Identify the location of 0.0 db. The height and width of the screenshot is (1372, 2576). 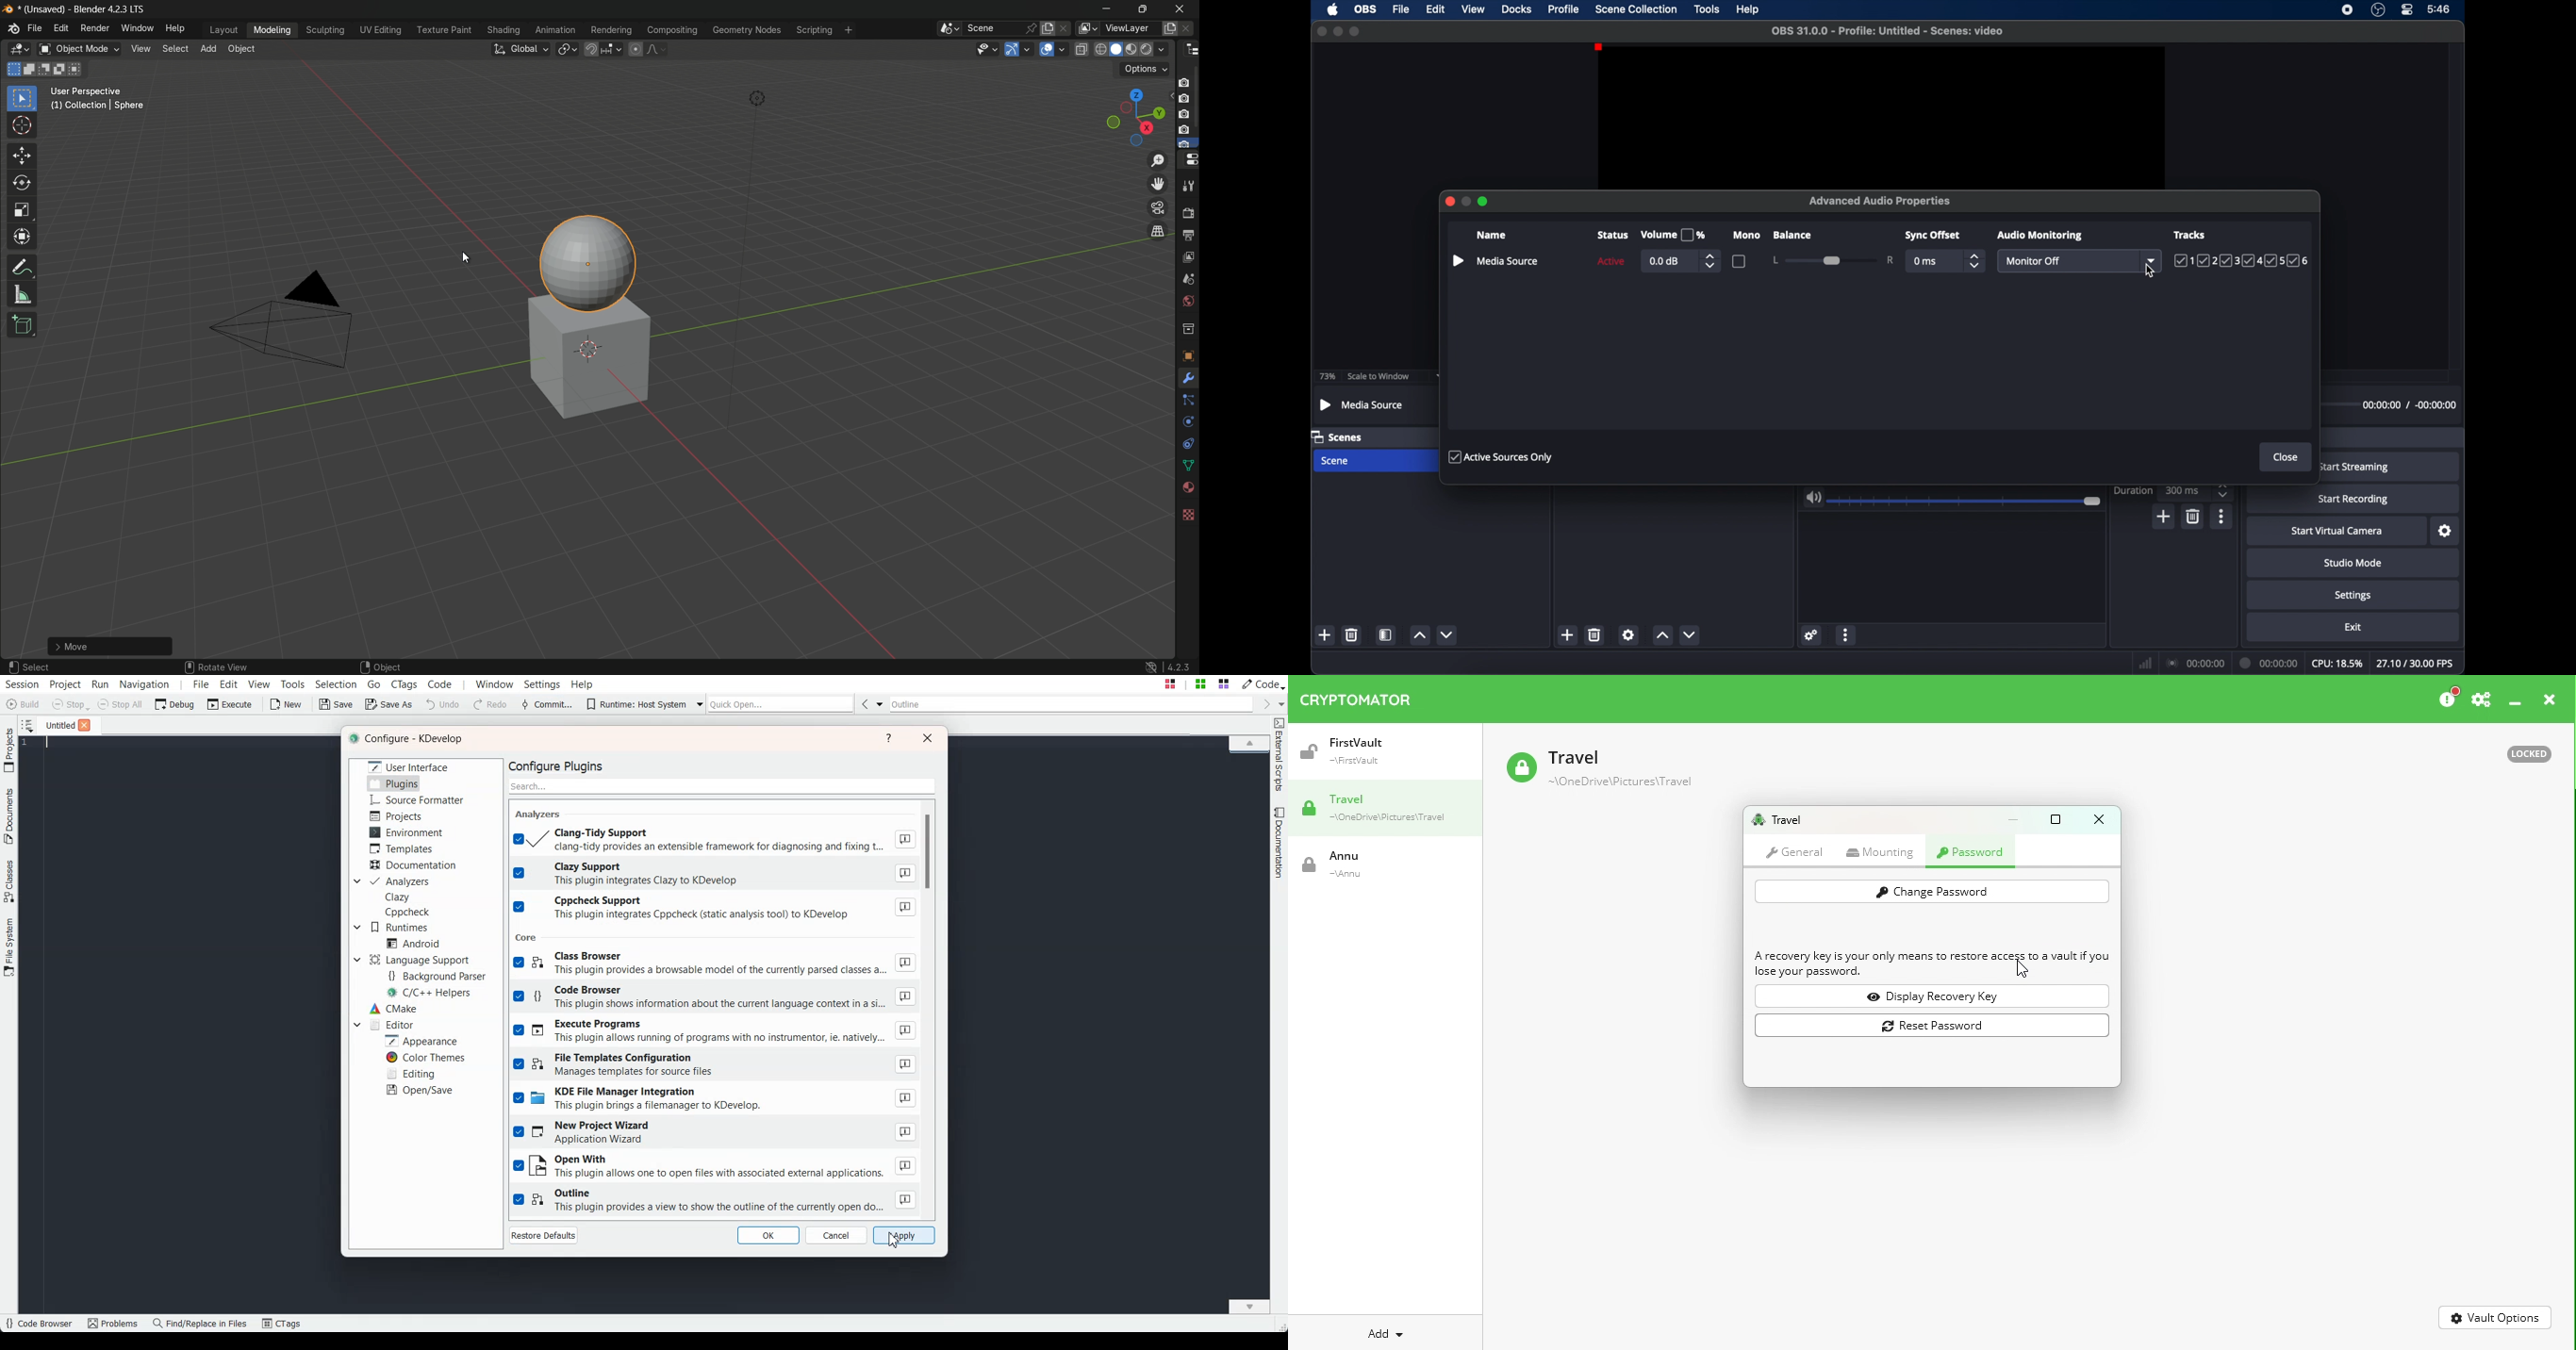
(1666, 261).